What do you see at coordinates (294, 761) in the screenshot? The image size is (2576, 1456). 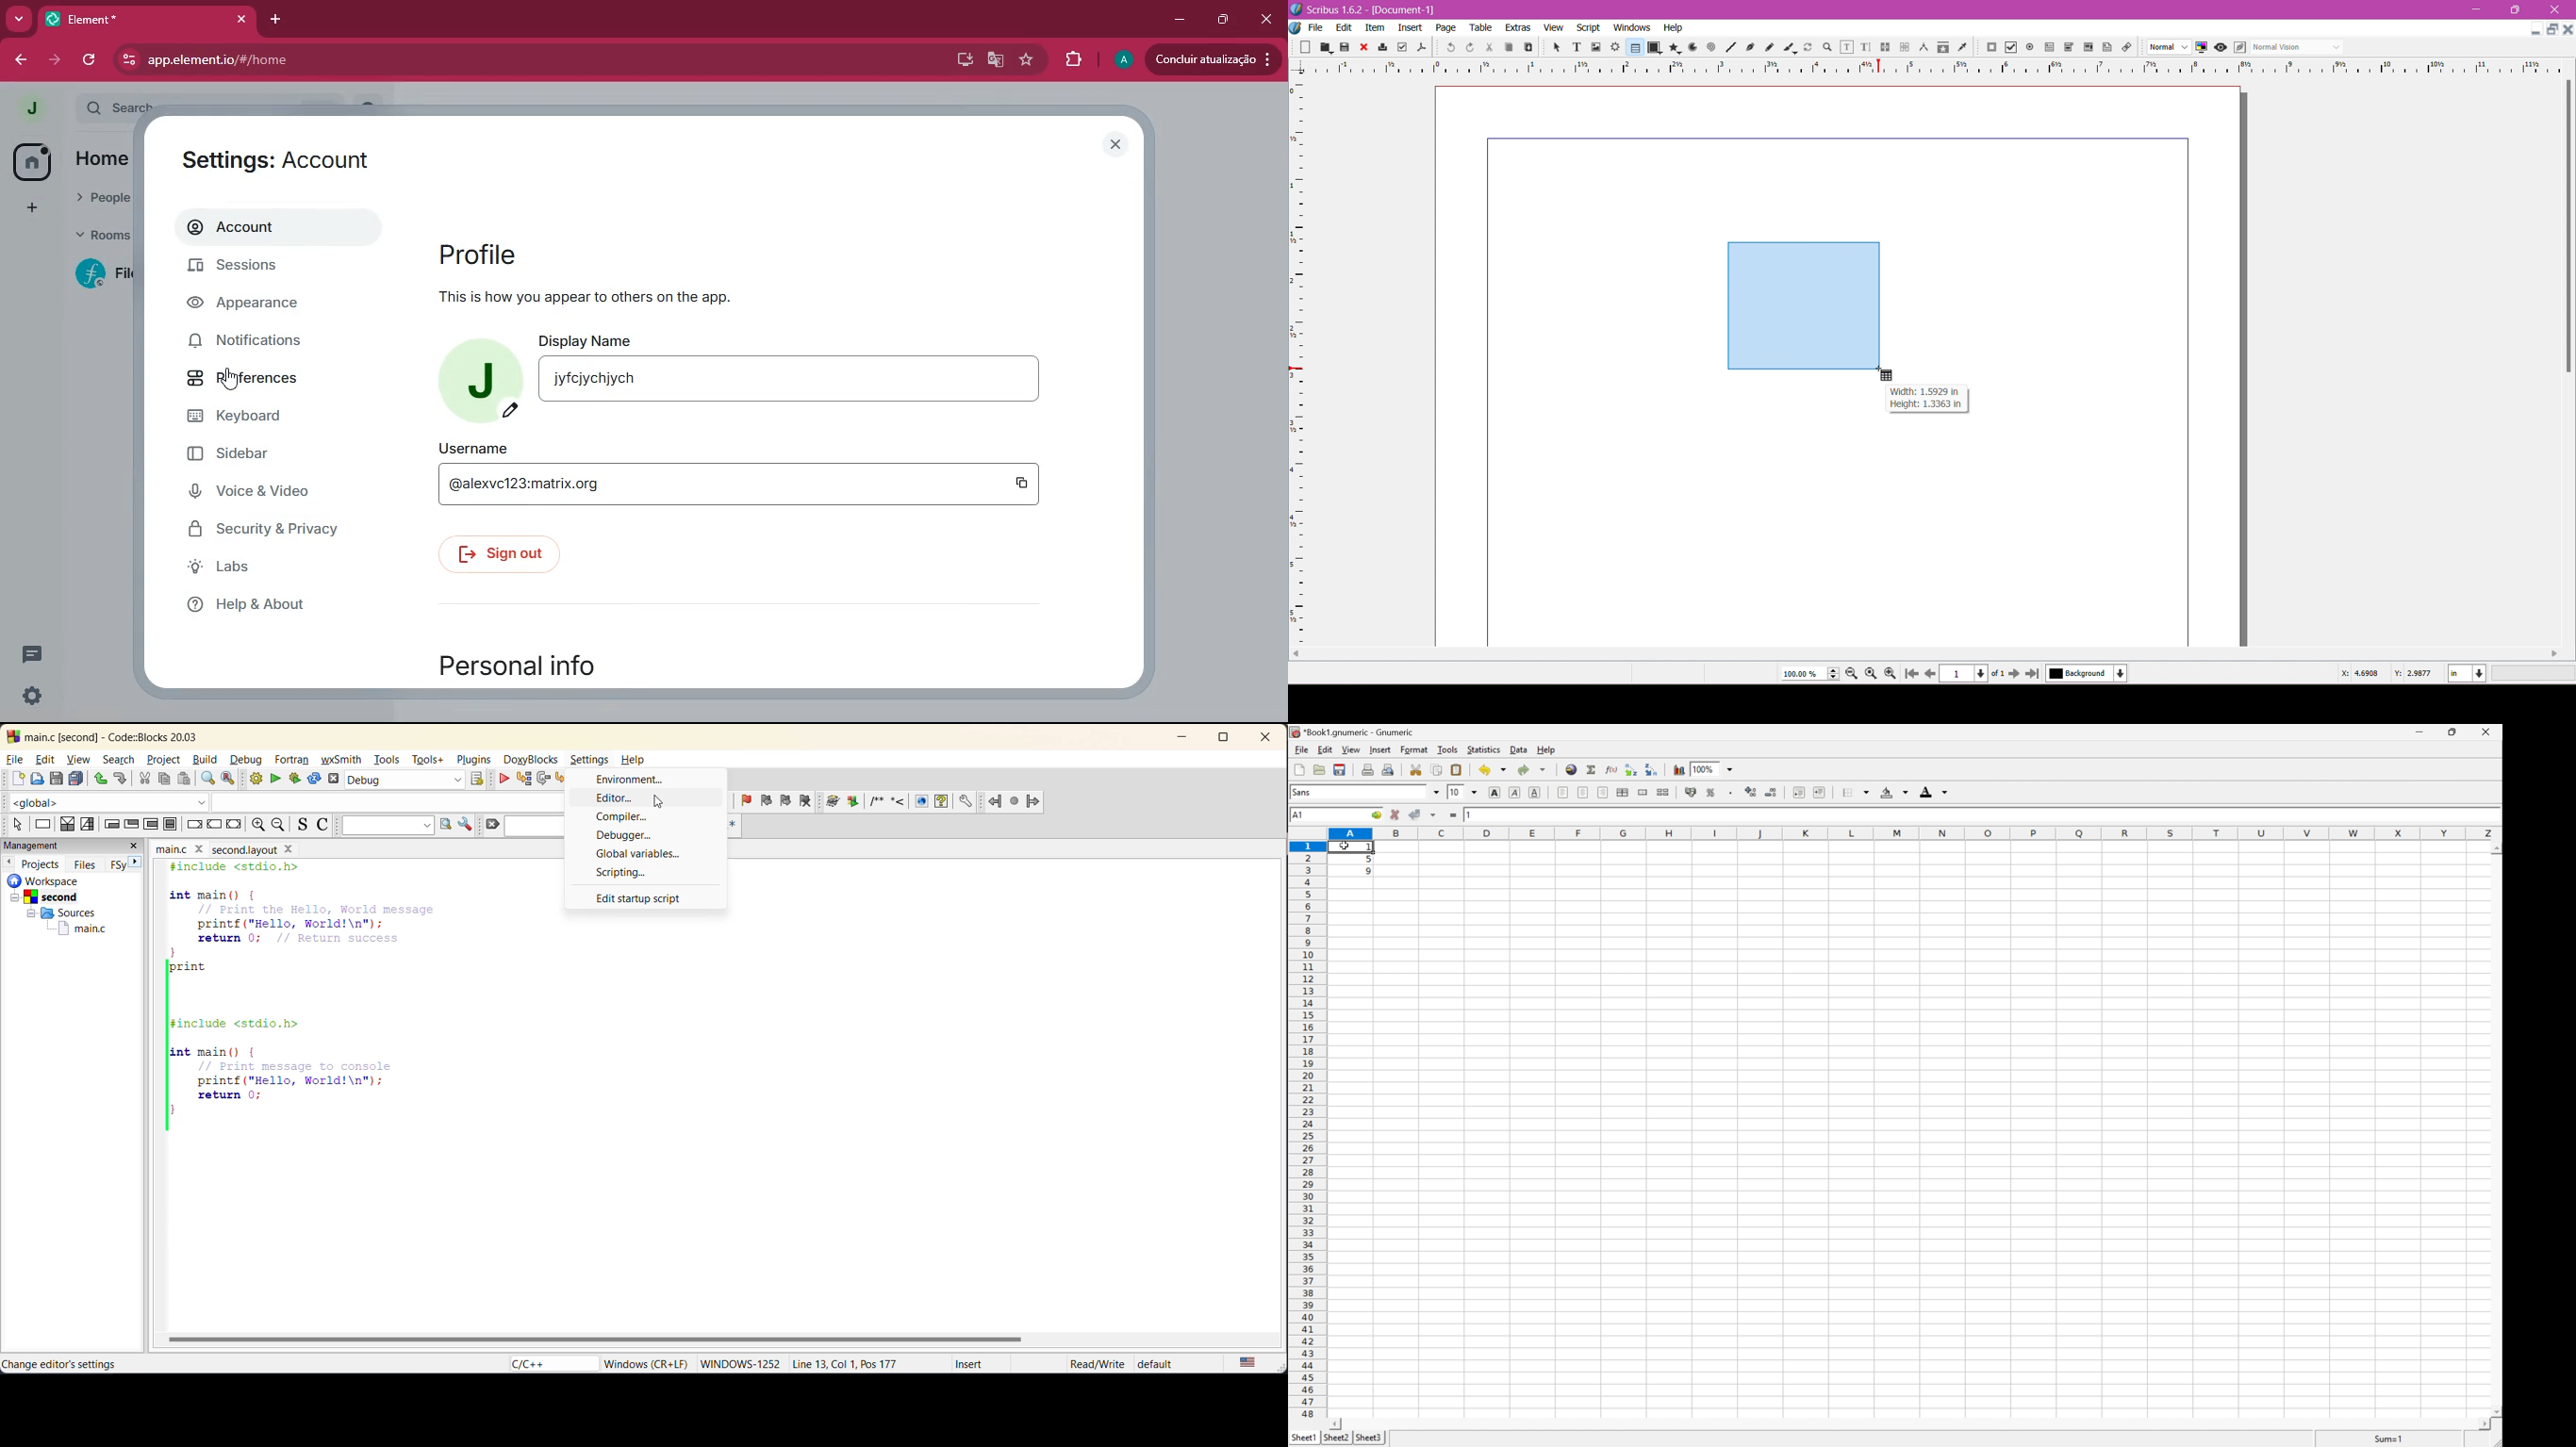 I see `fortran` at bounding box center [294, 761].